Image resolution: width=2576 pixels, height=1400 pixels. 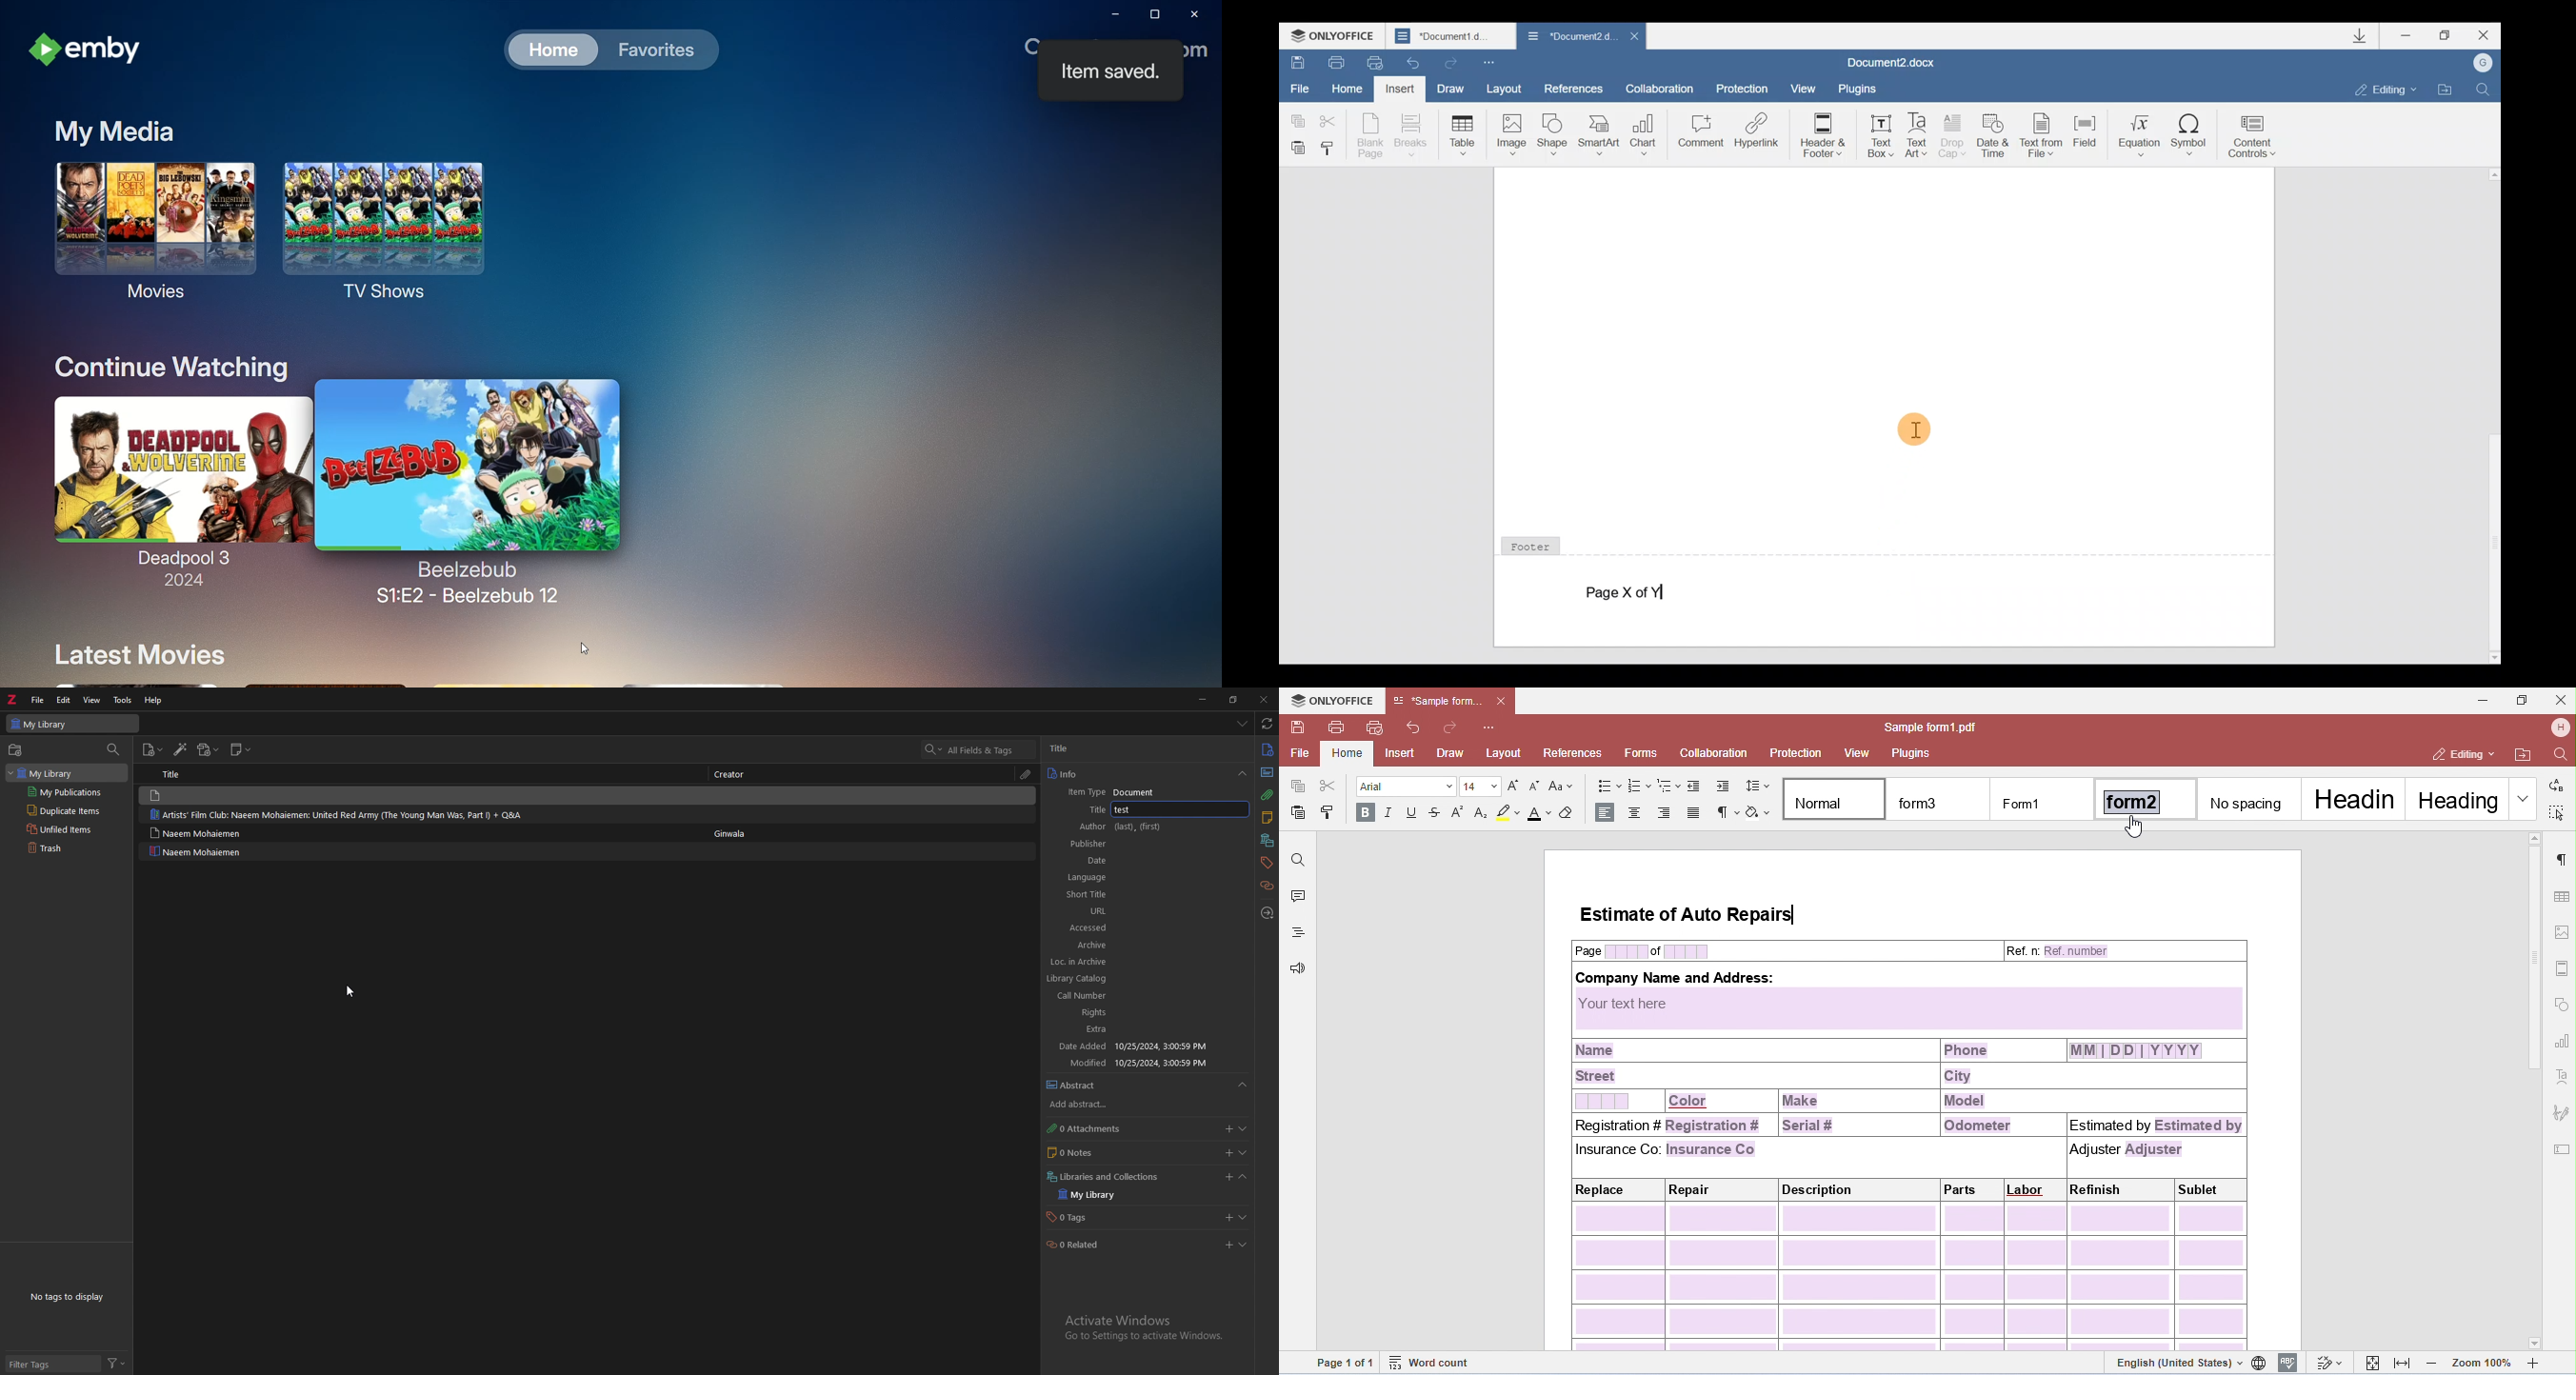 I want to click on related, so click(x=1268, y=885).